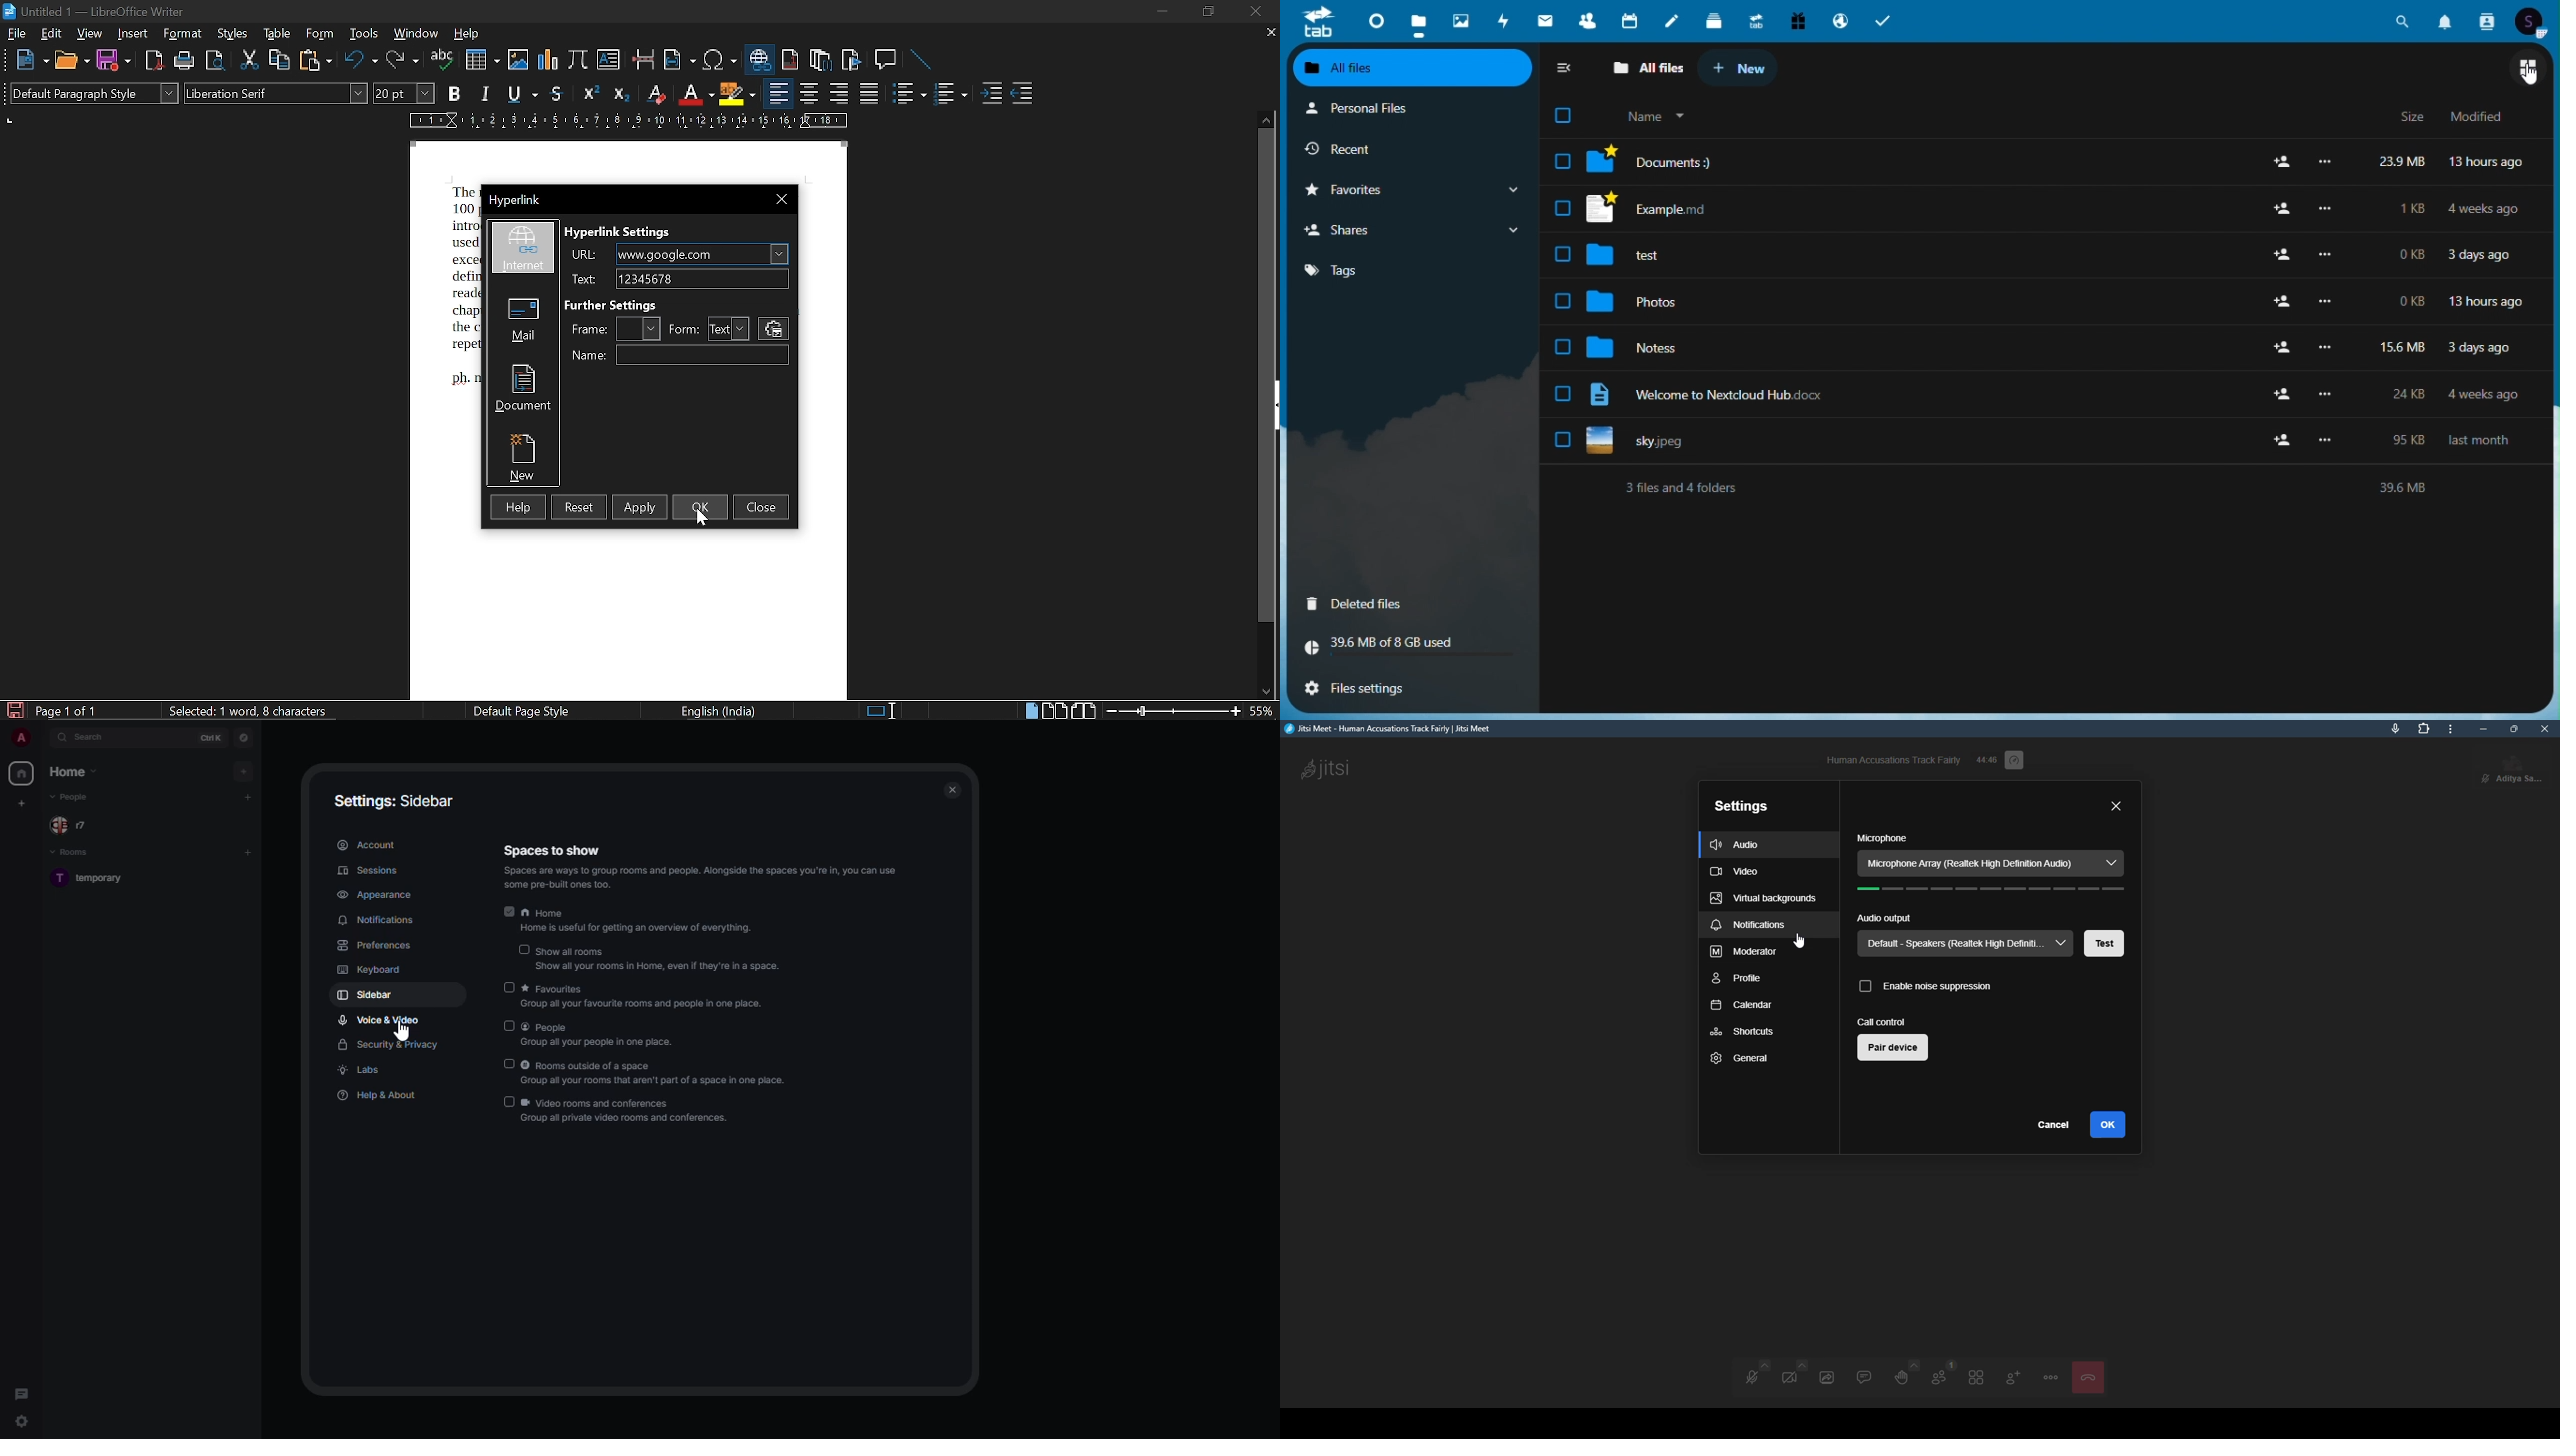  Describe the element at coordinates (1560, 301) in the screenshot. I see `checkbox` at that location.